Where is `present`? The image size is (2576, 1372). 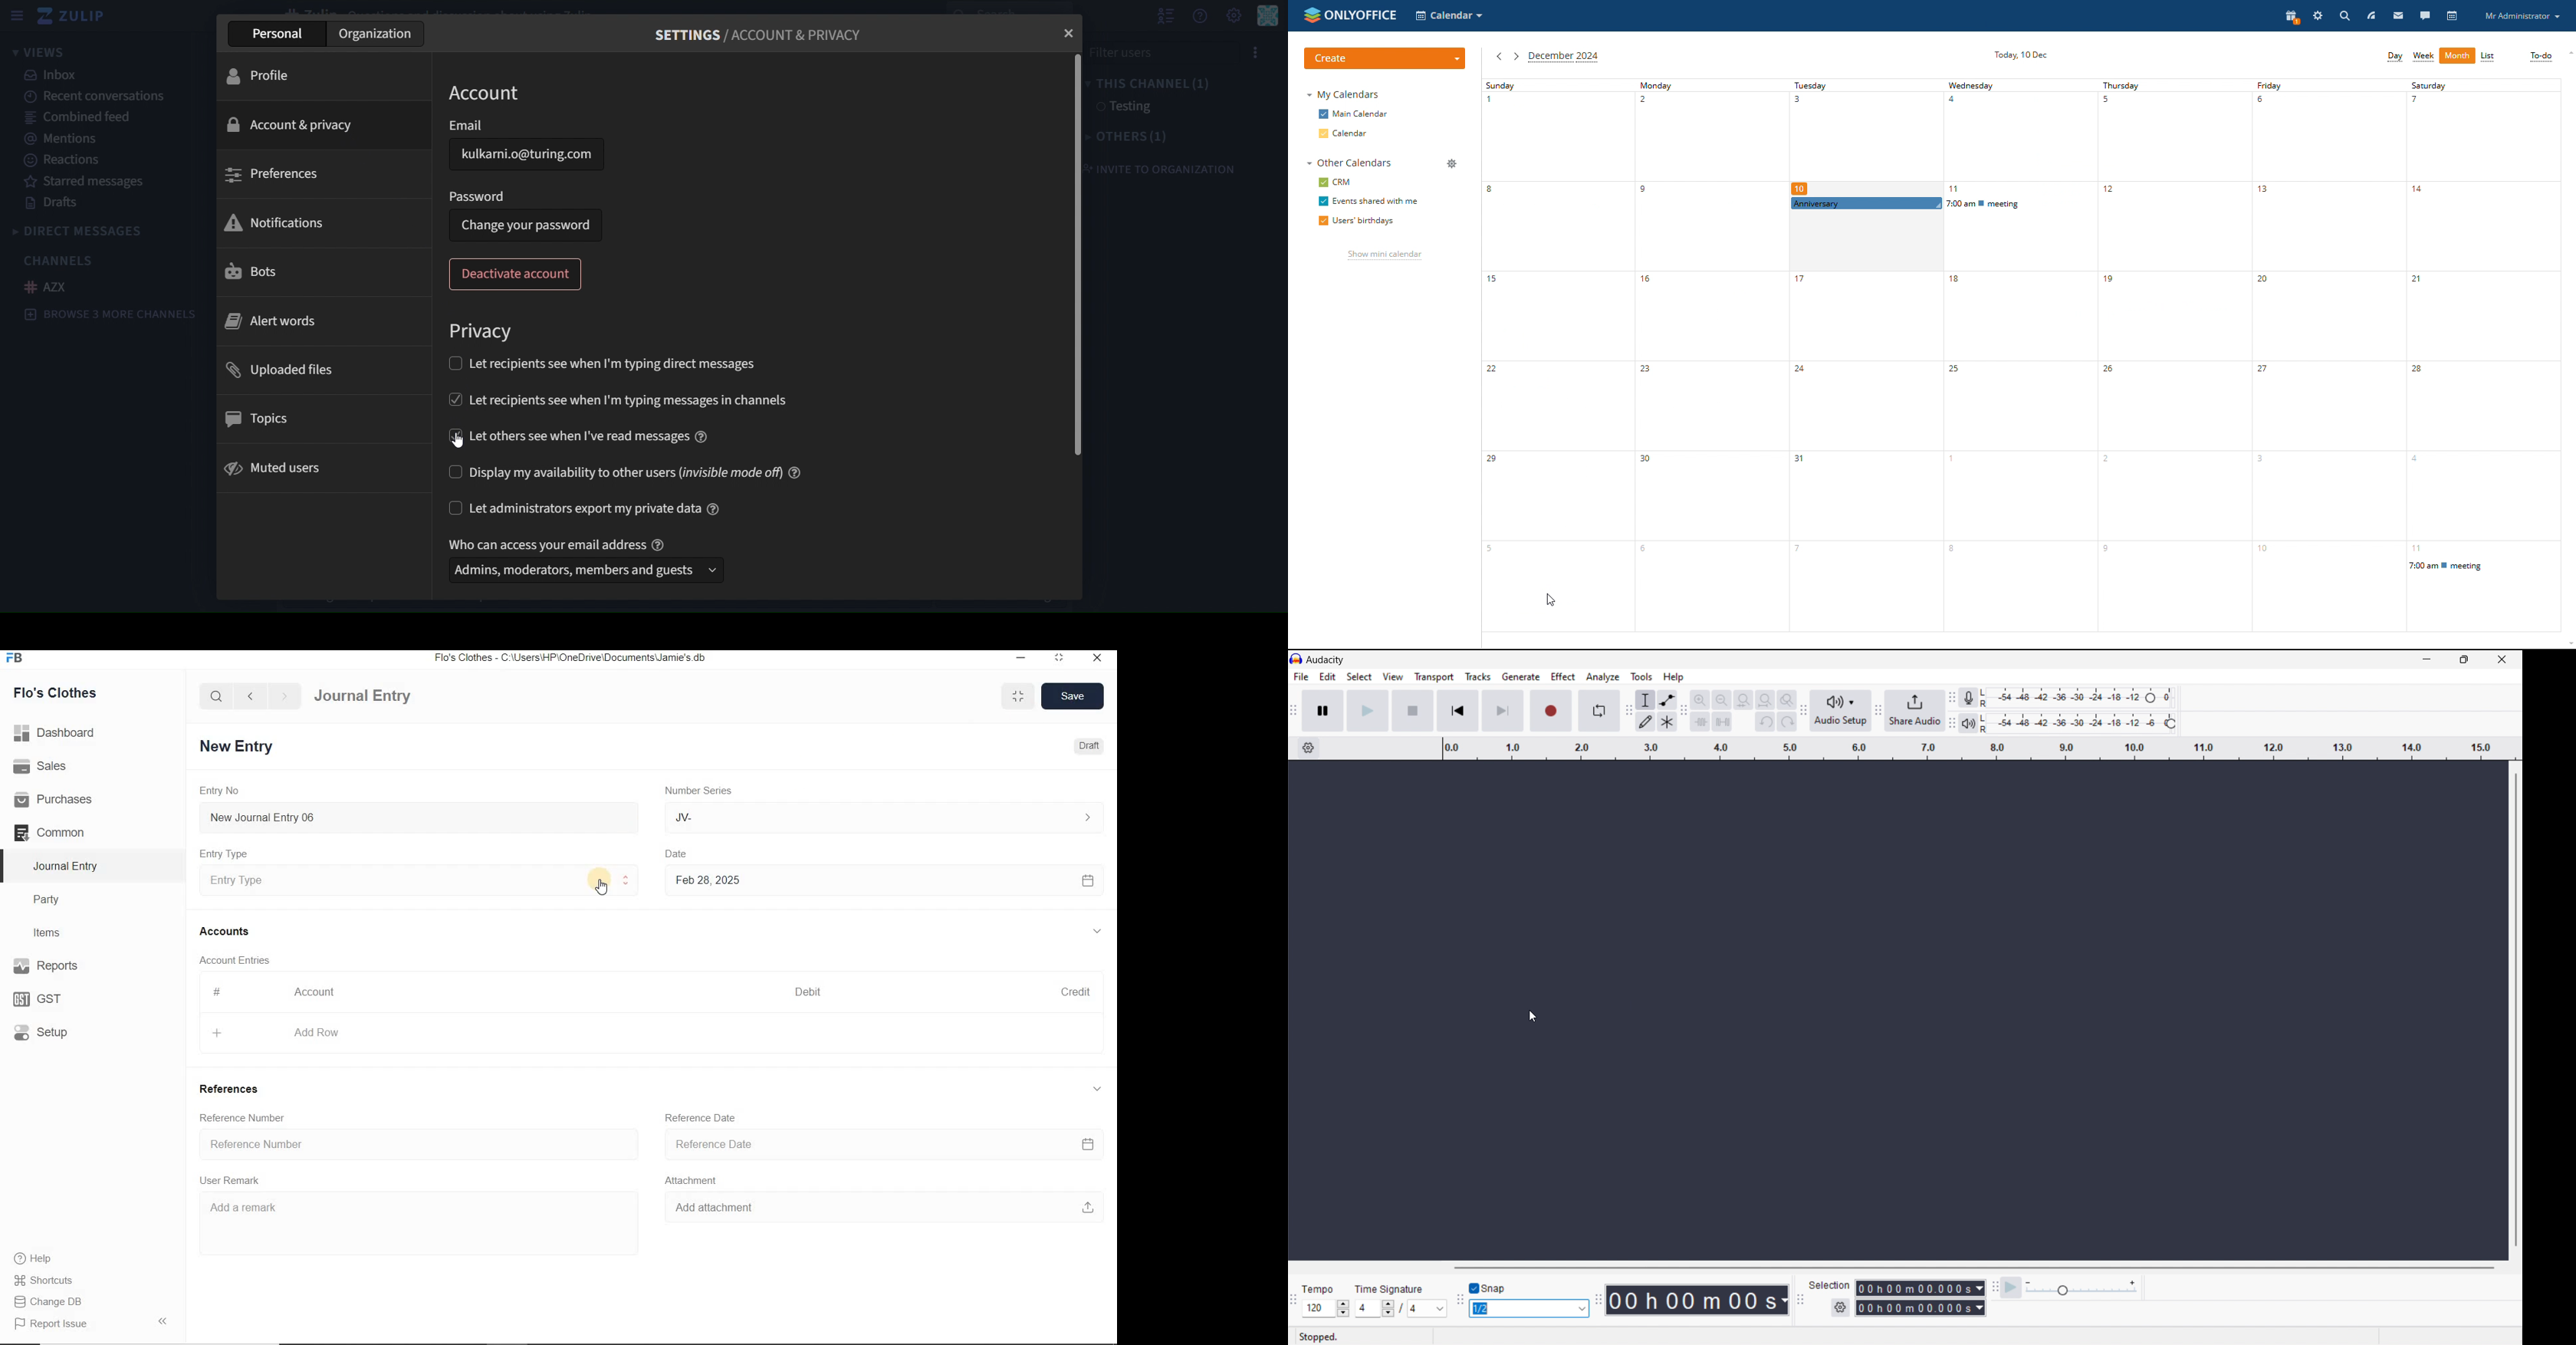
present is located at coordinates (2292, 17).